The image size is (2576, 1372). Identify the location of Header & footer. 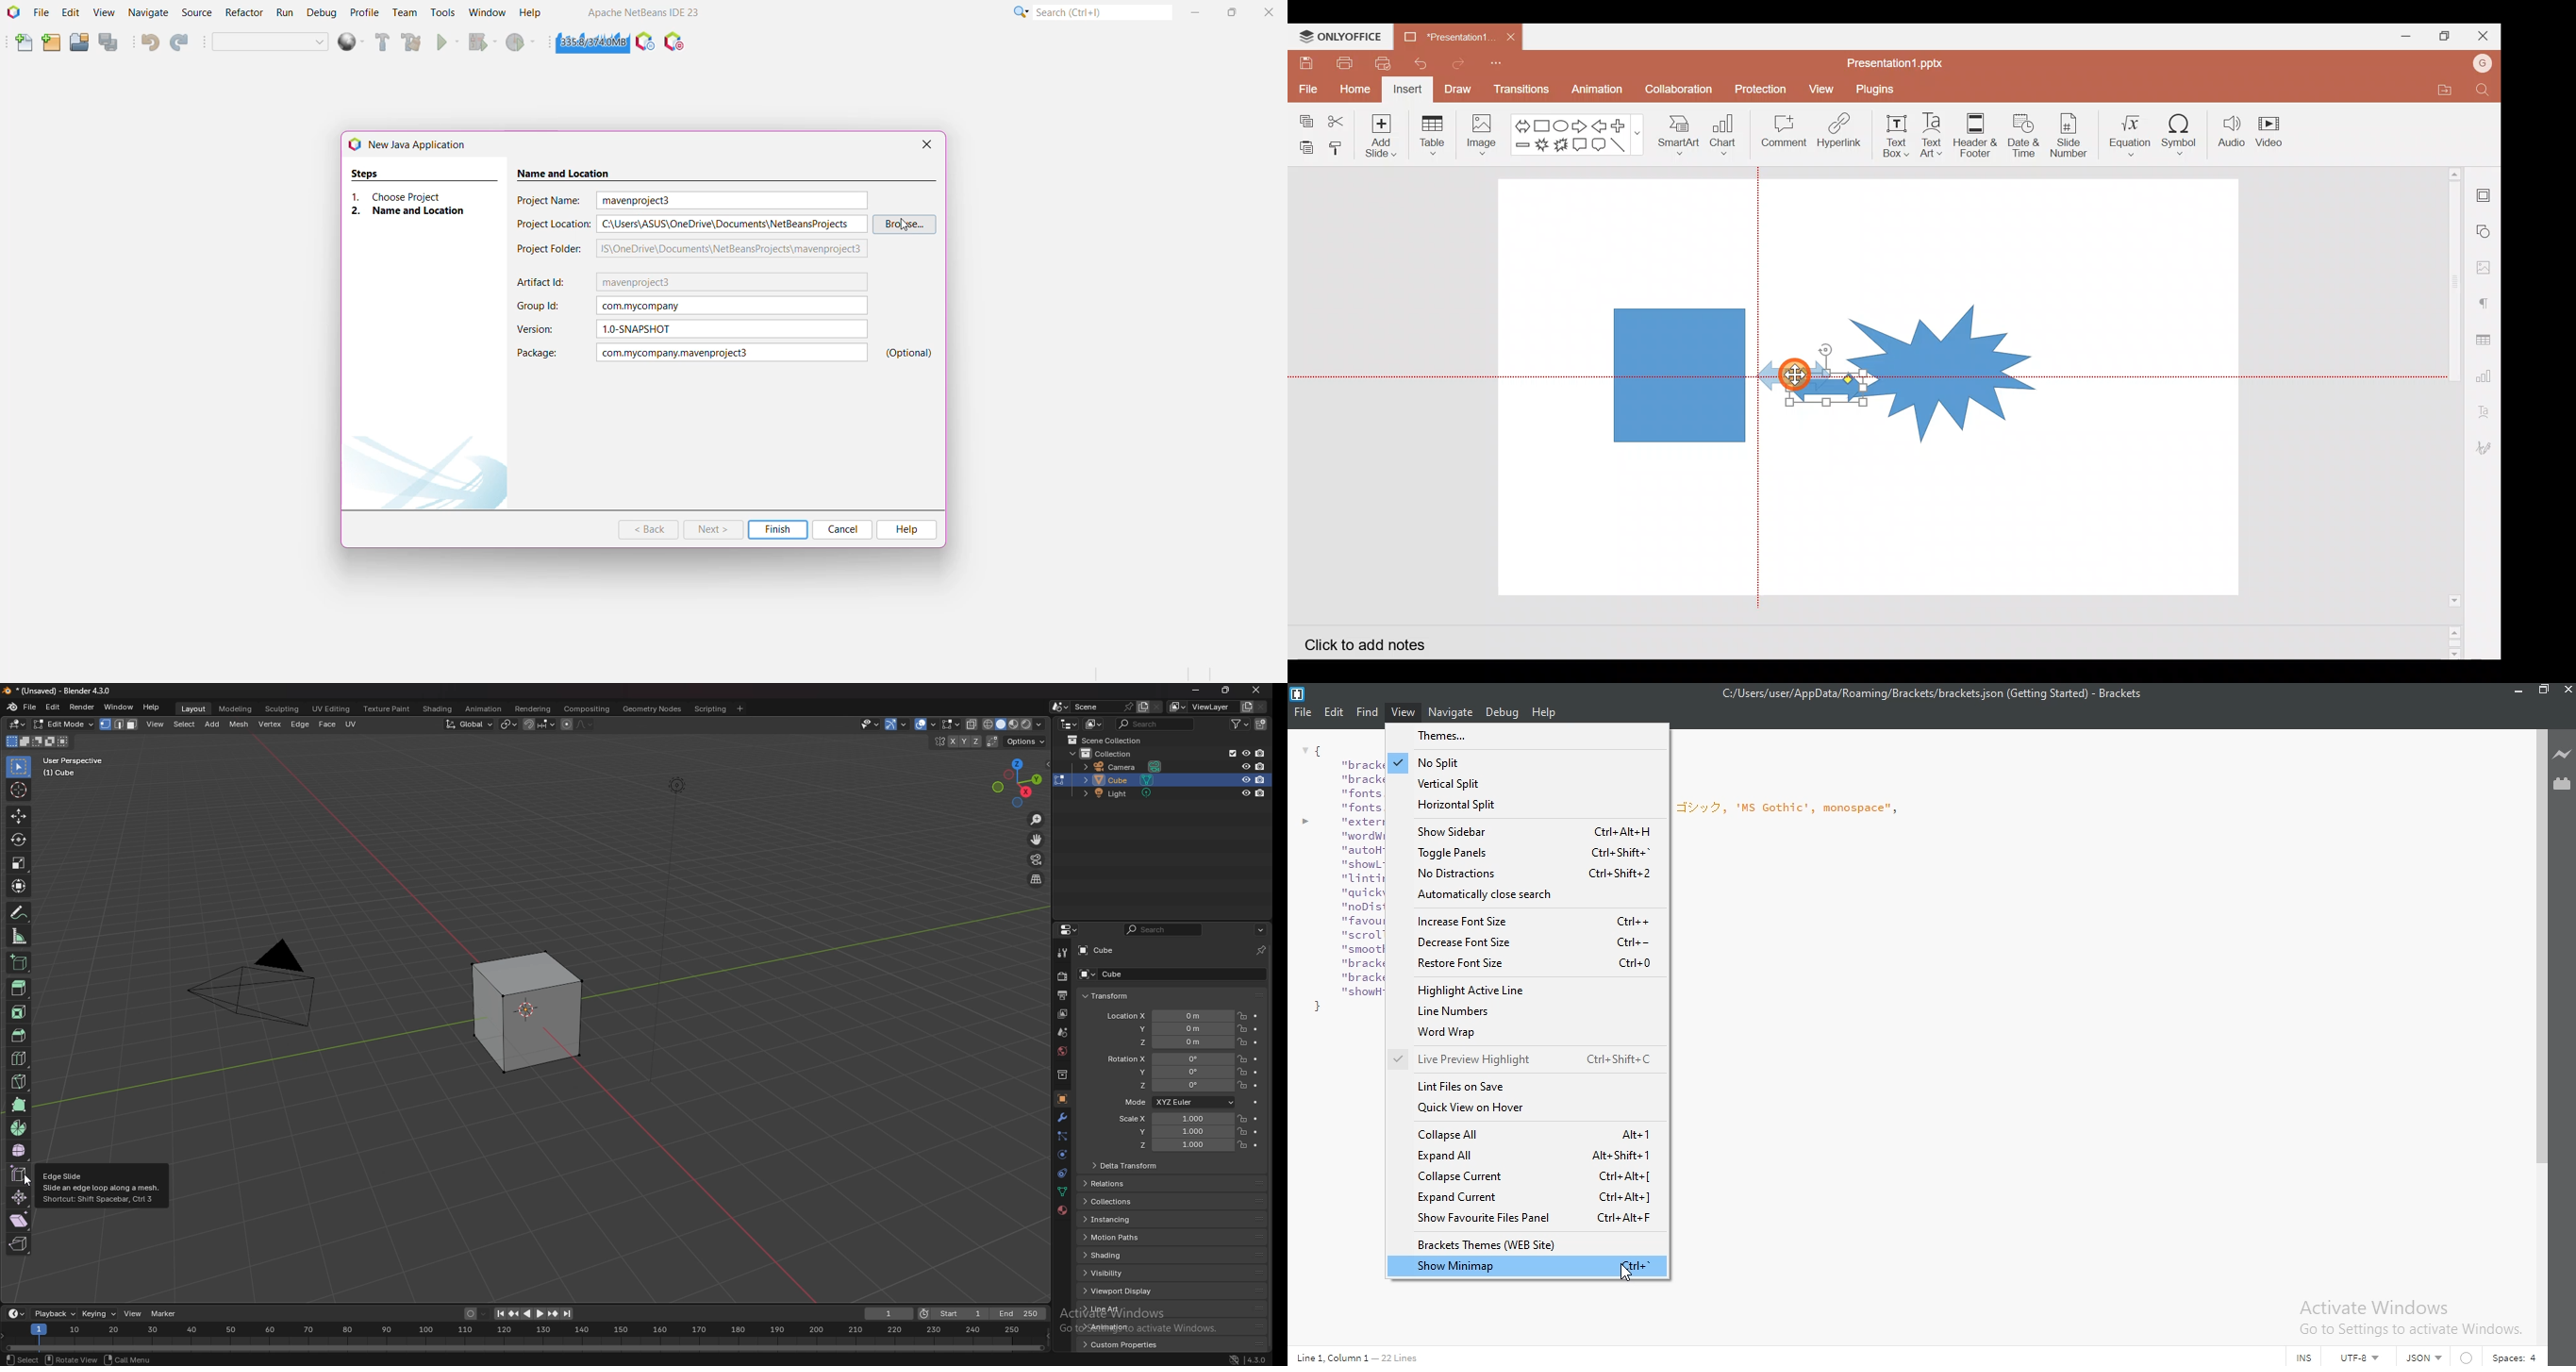
(1978, 135).